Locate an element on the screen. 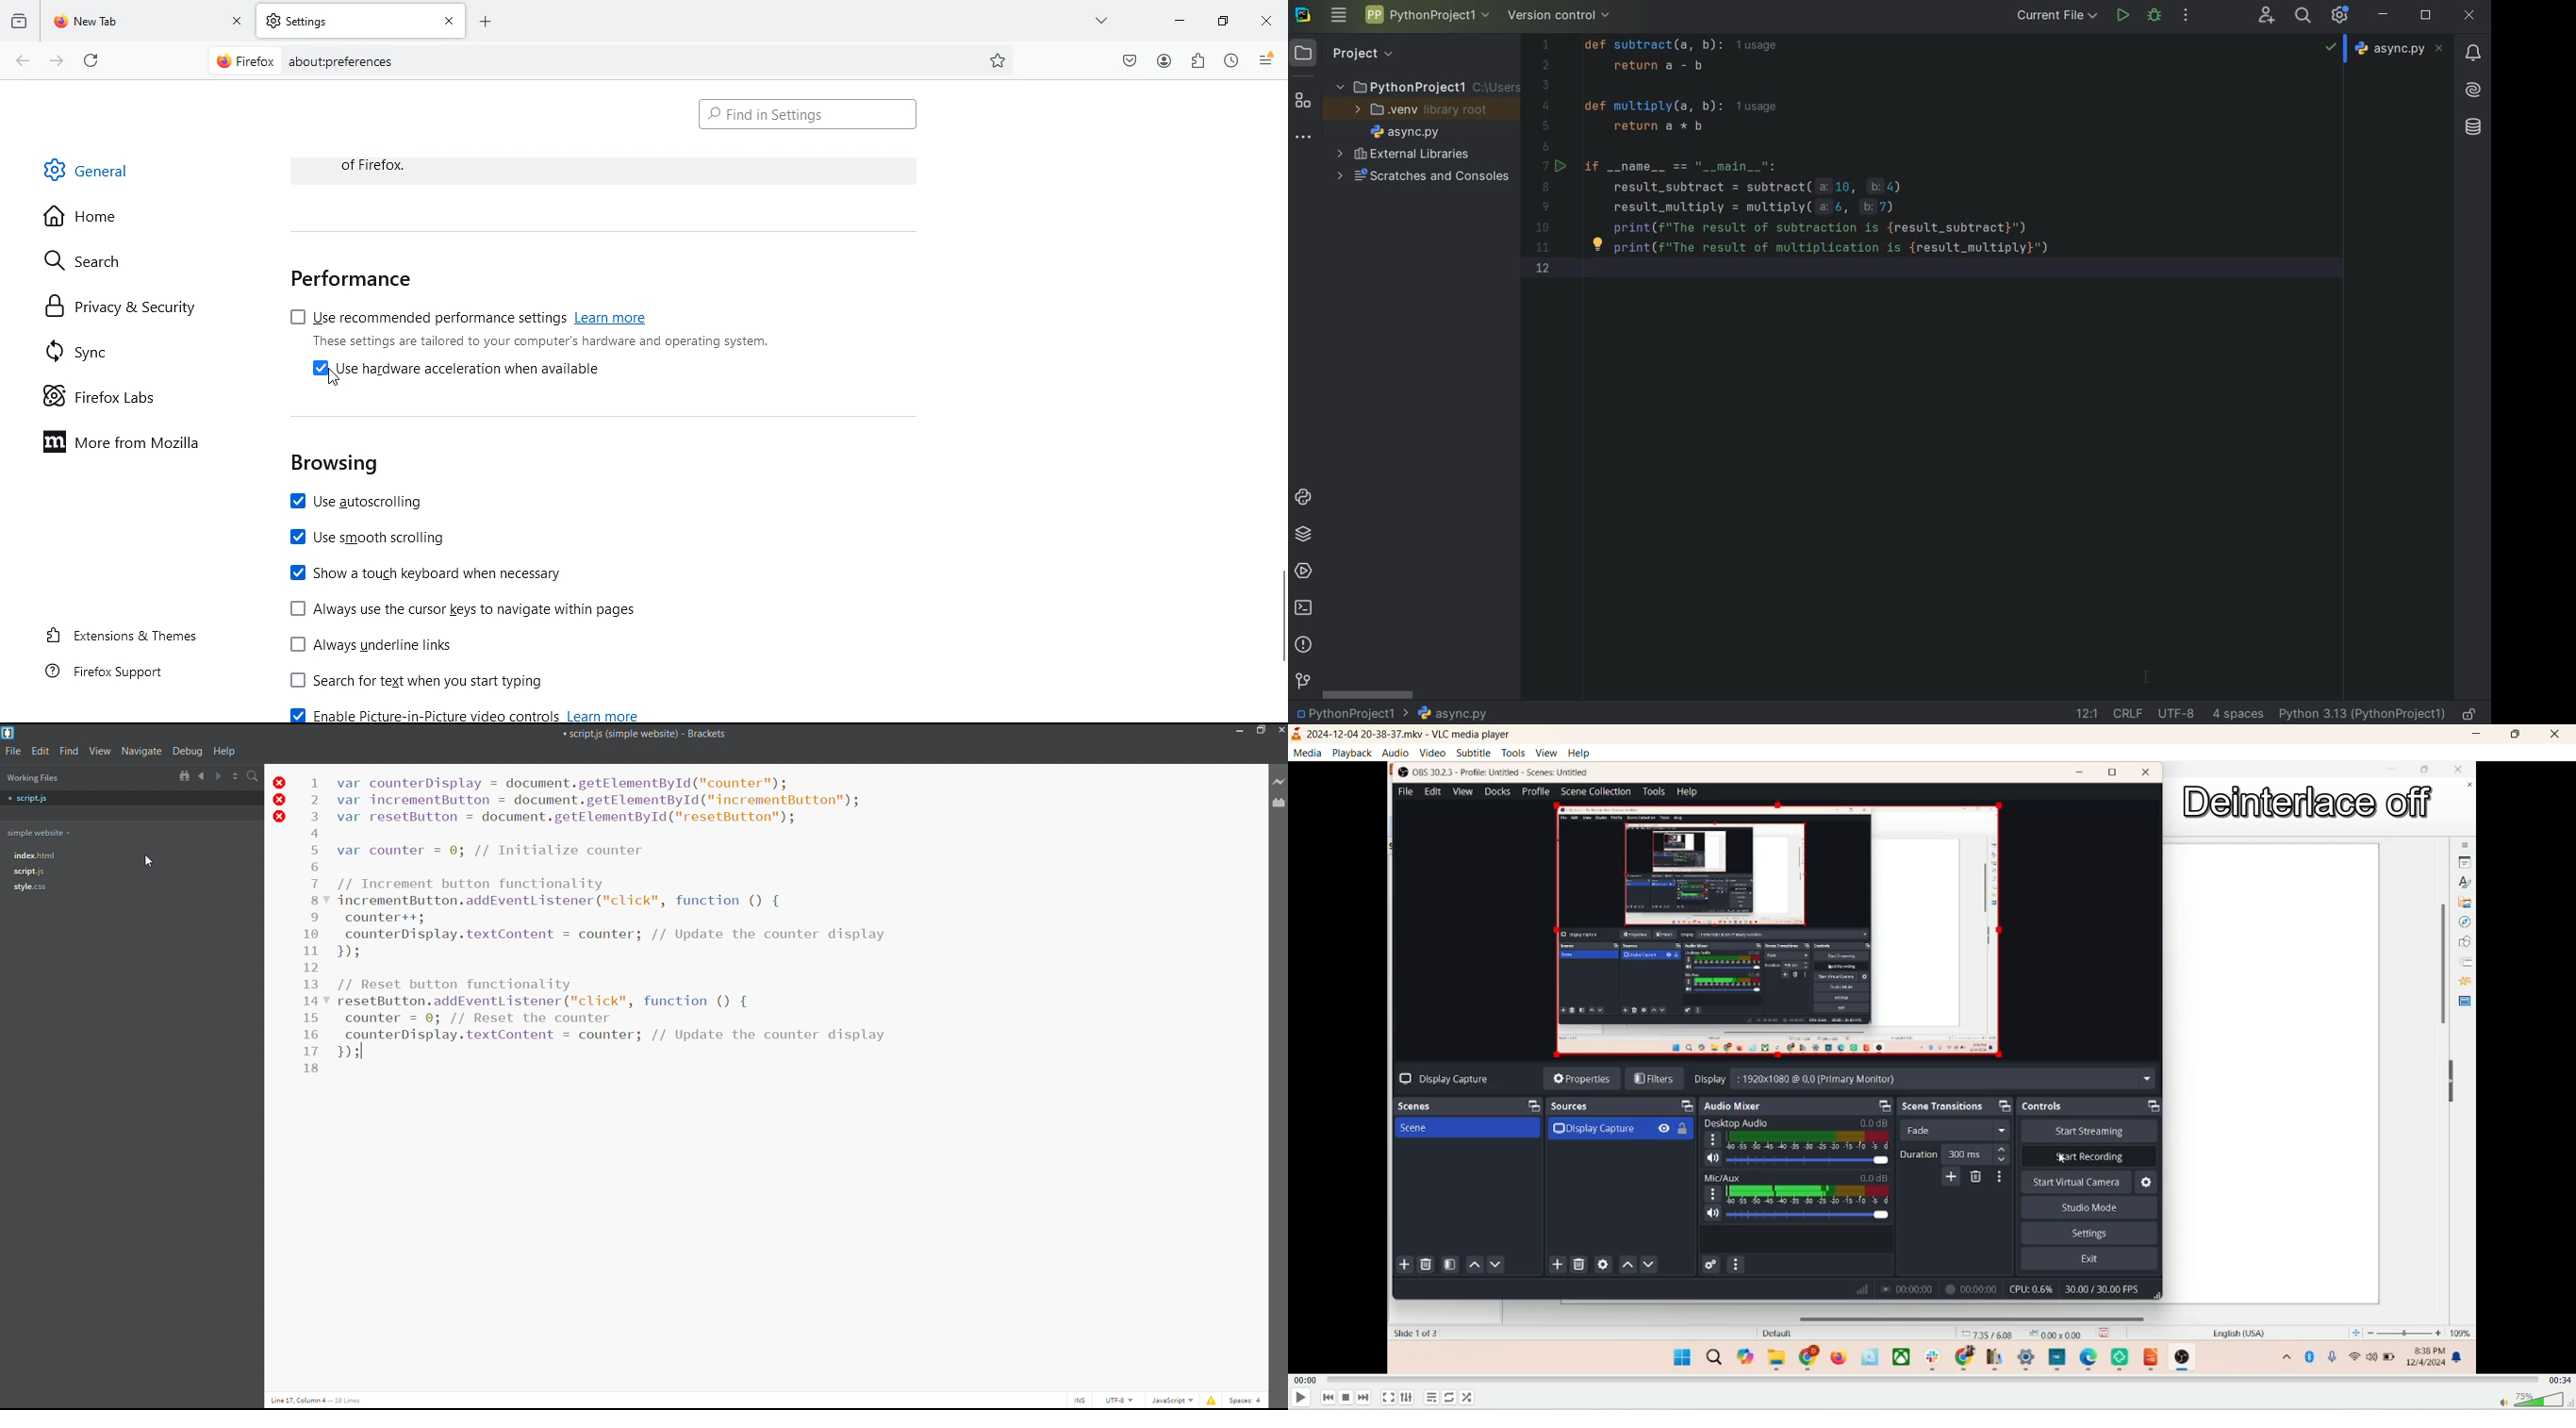 The width and height of the screenshot is (2576, 1428). use autoscrolling is located at coordinates (364, 501).